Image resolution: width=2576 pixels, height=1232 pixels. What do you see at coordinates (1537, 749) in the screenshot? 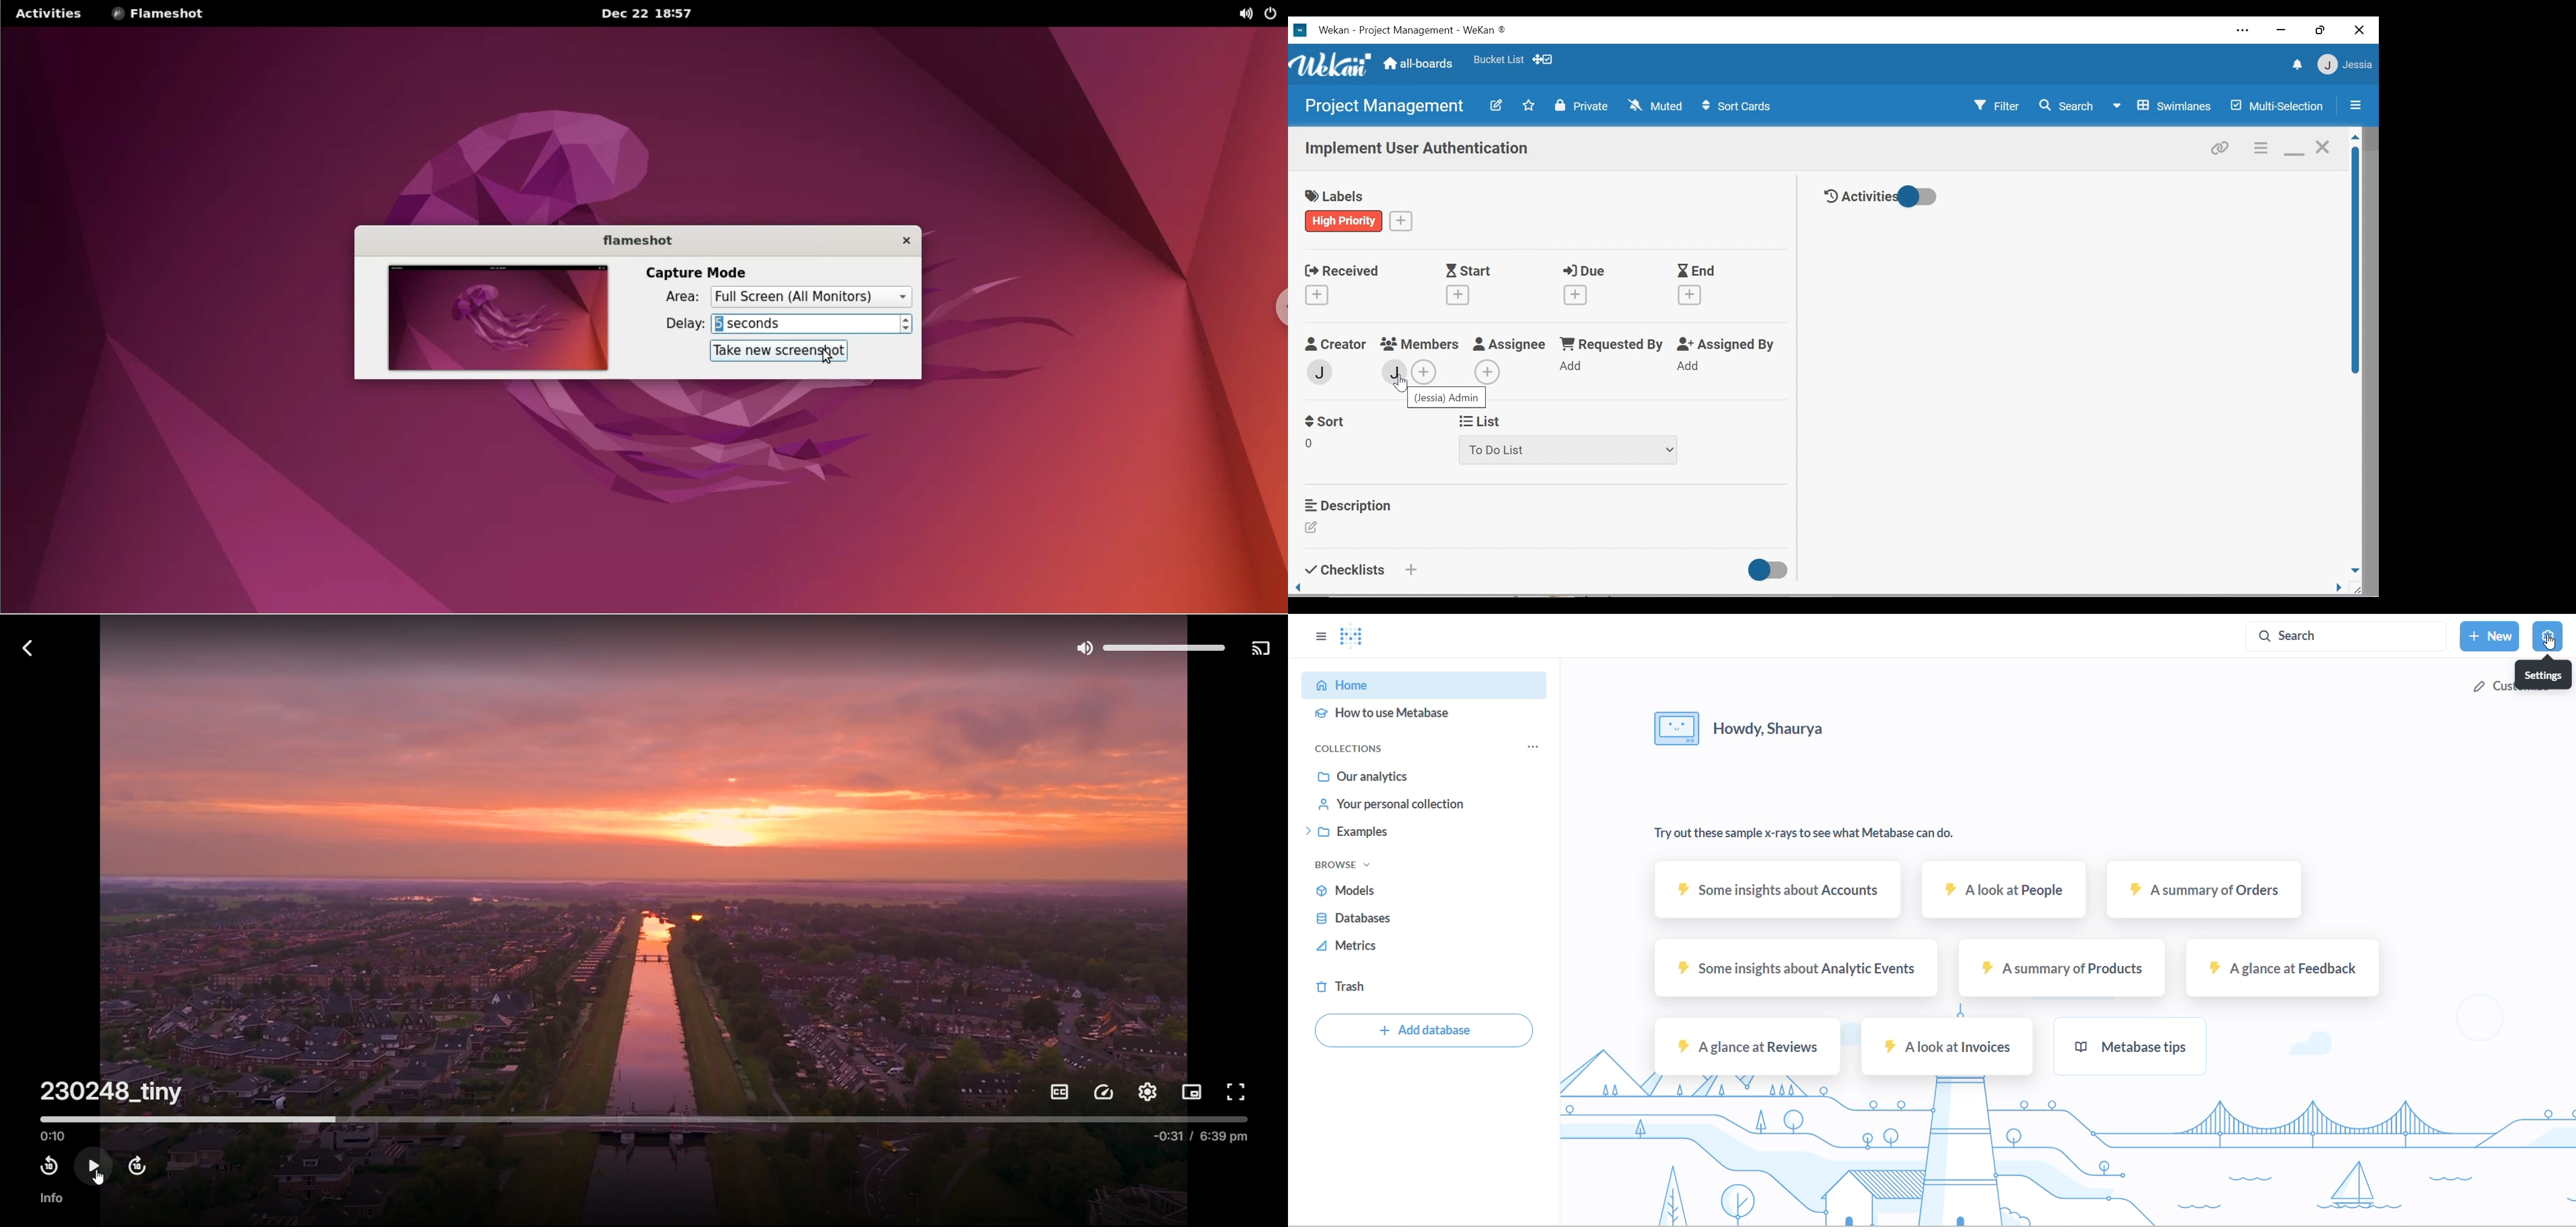
I see `OPTIONS` at bounding box center [1537, 749].